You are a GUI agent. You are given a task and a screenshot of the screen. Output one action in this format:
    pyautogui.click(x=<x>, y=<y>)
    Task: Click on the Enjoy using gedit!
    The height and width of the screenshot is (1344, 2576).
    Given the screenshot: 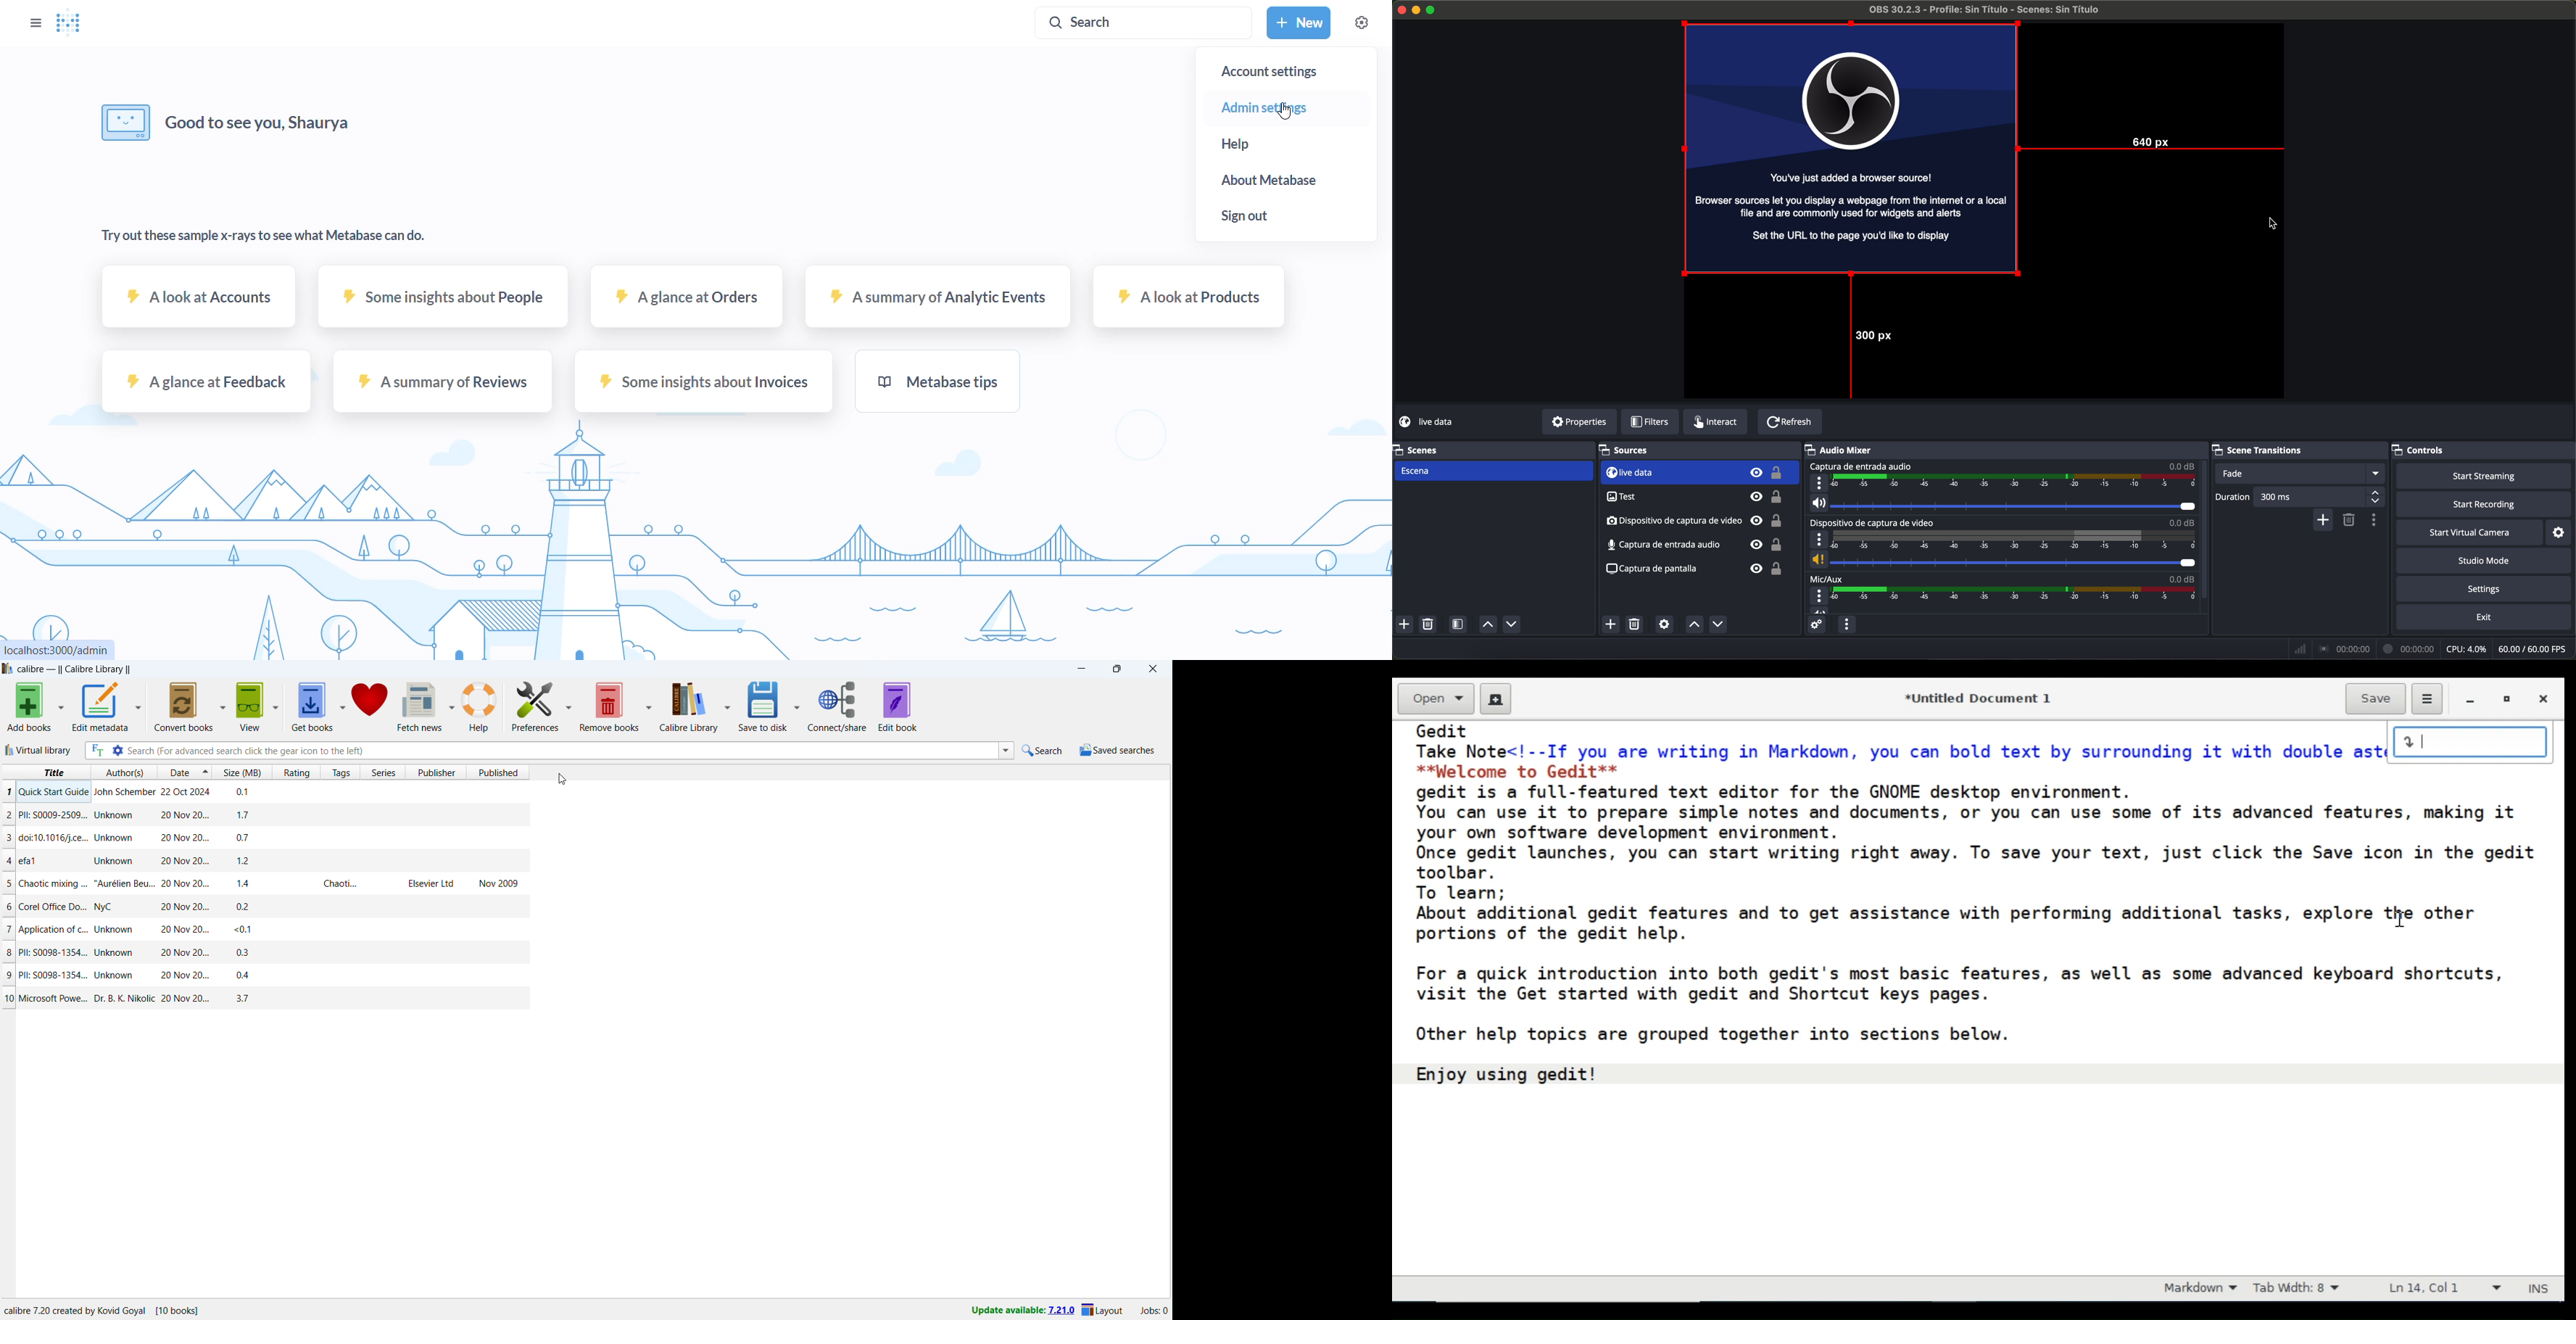 What is the action you would take?
    pyautogui.click(x=1508, y=1074)
    